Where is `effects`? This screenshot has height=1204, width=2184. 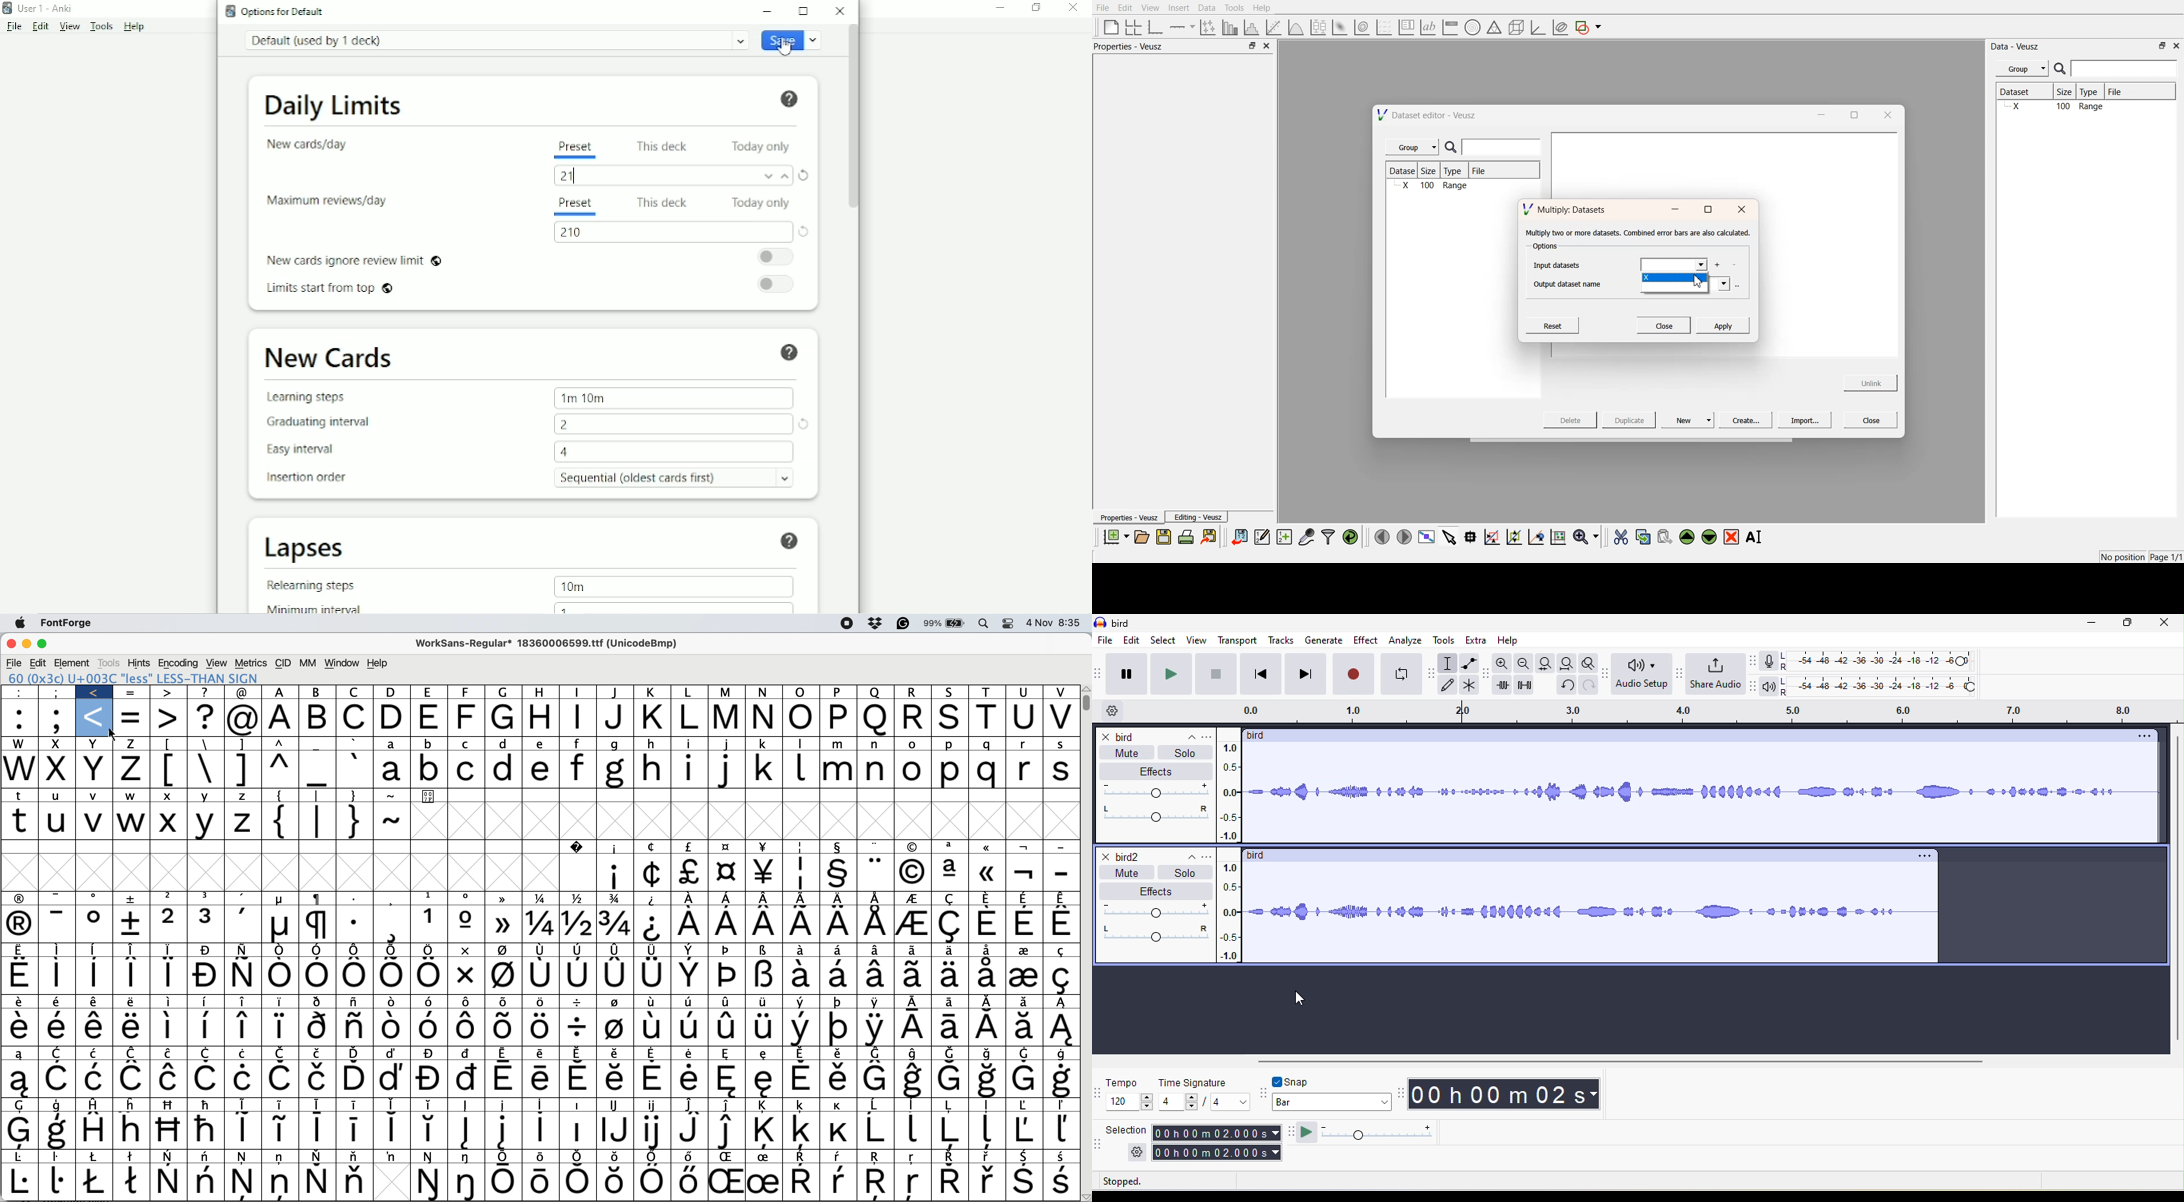 effects is located at coordinates (1153, 889).